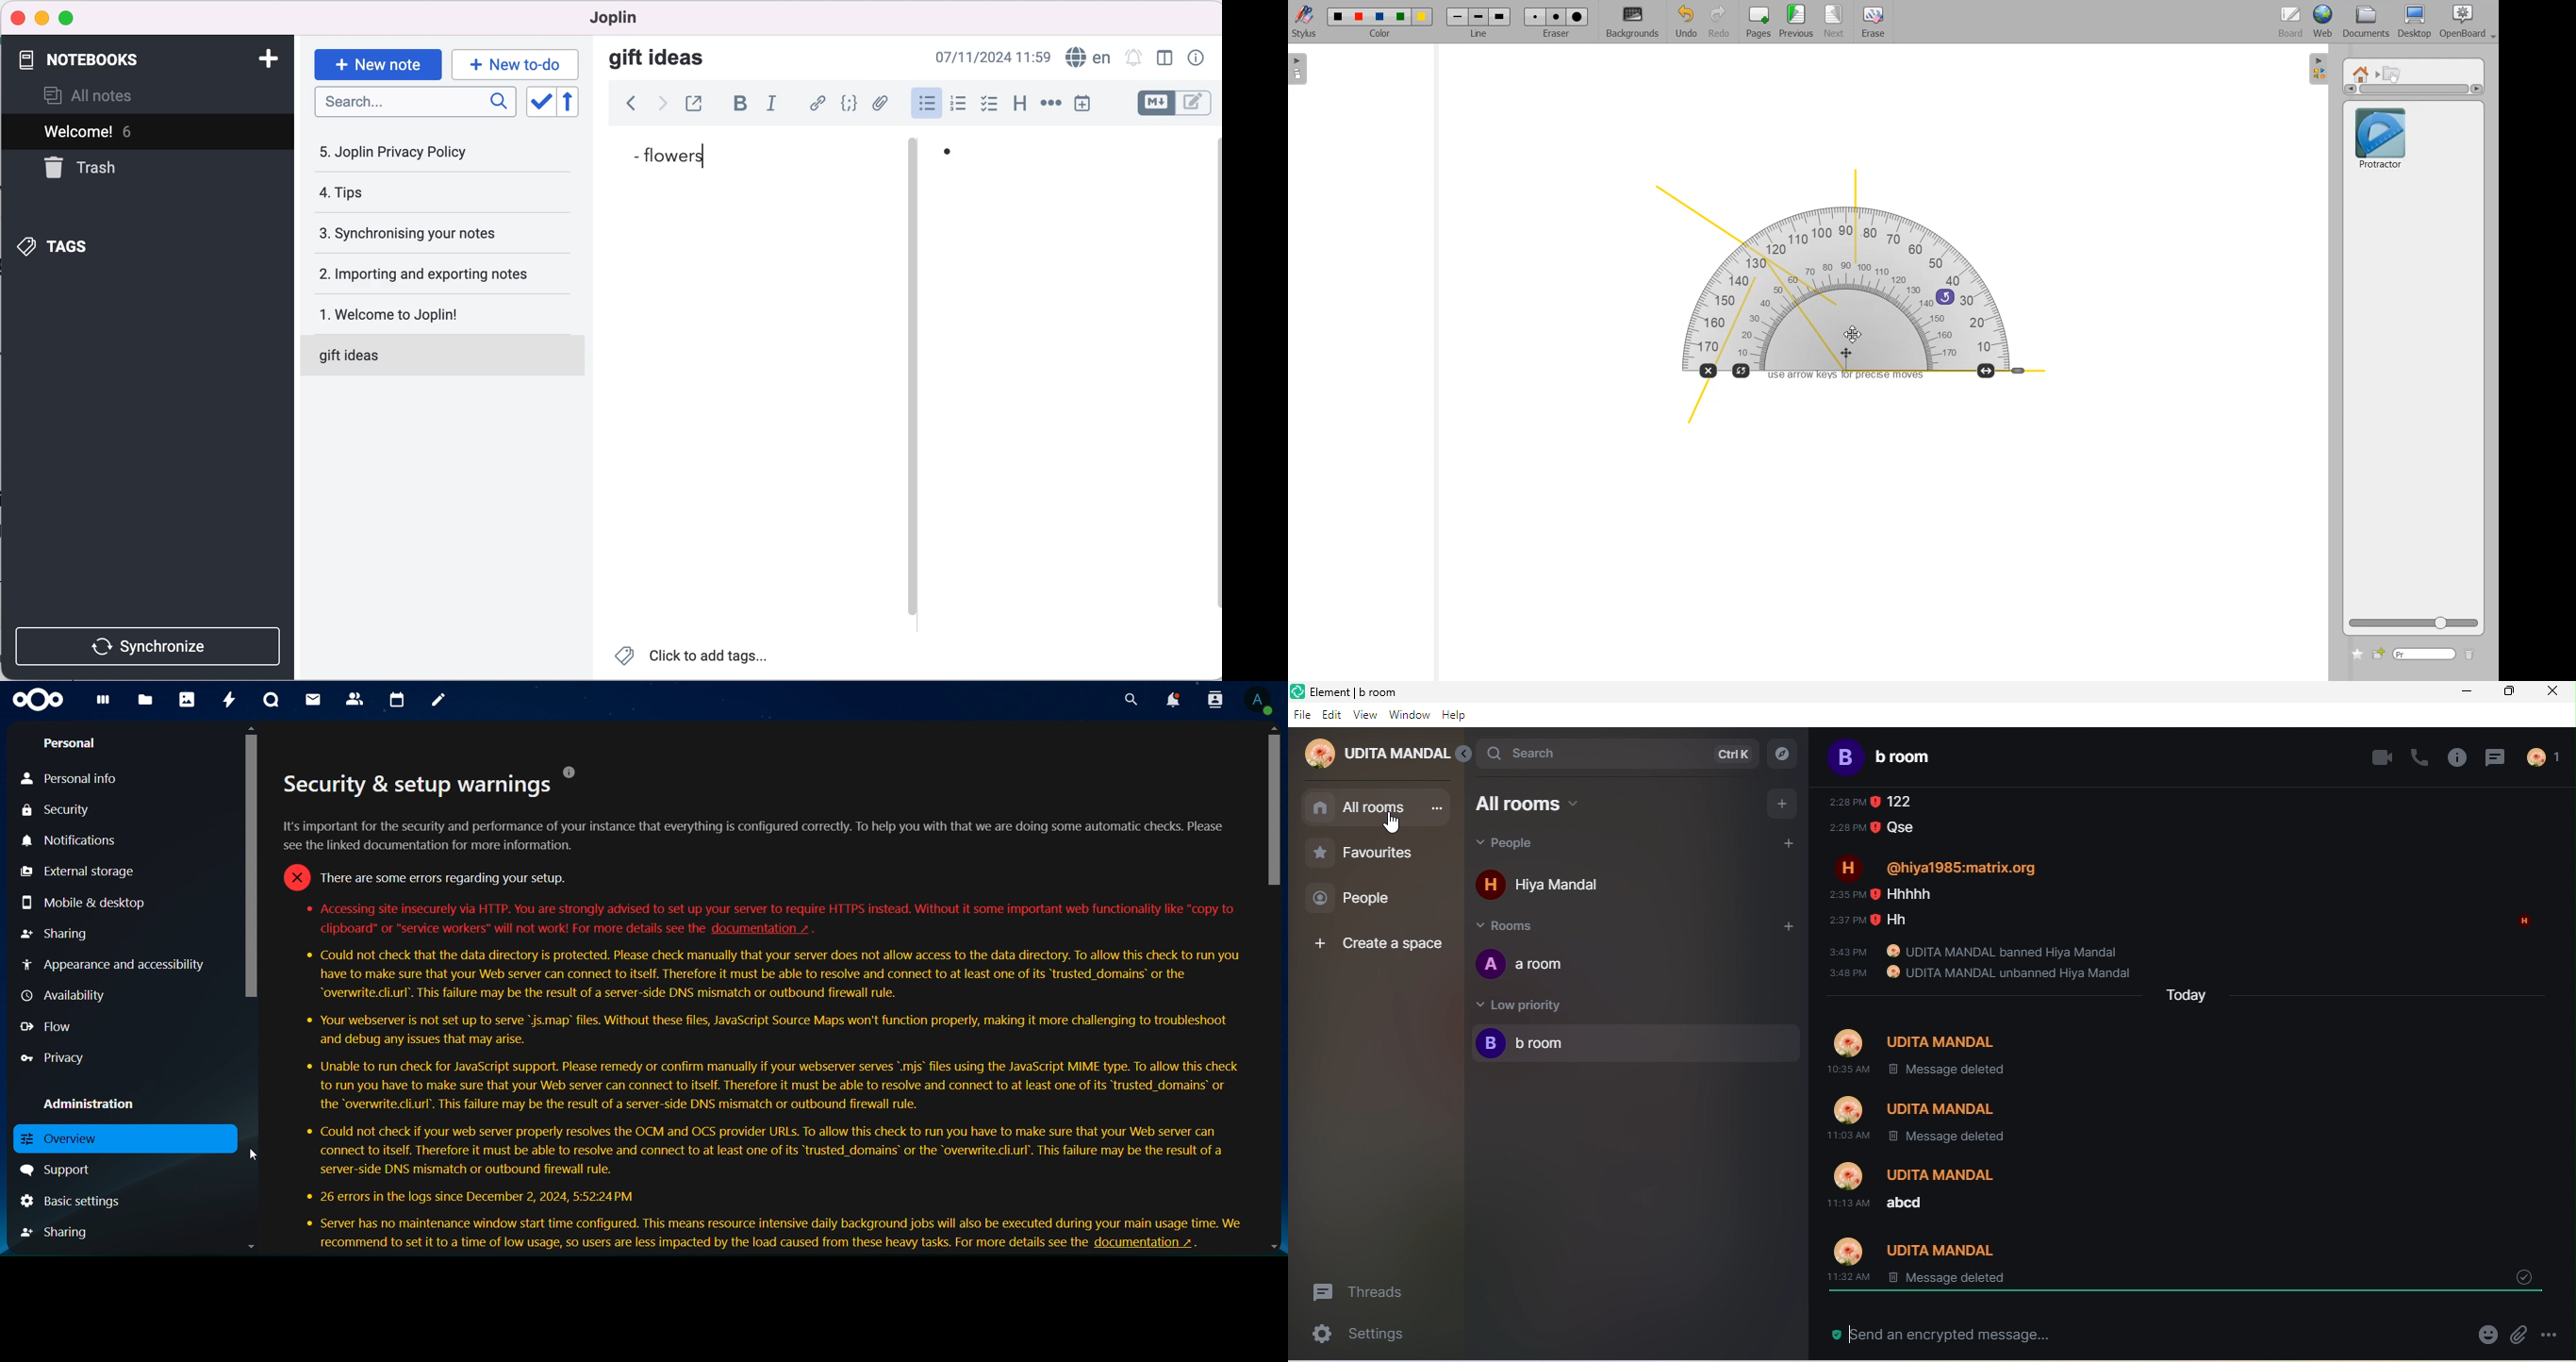  Describe the element at coordinates (1134, 59) in the screenshot. I see `set alarm` at that location.